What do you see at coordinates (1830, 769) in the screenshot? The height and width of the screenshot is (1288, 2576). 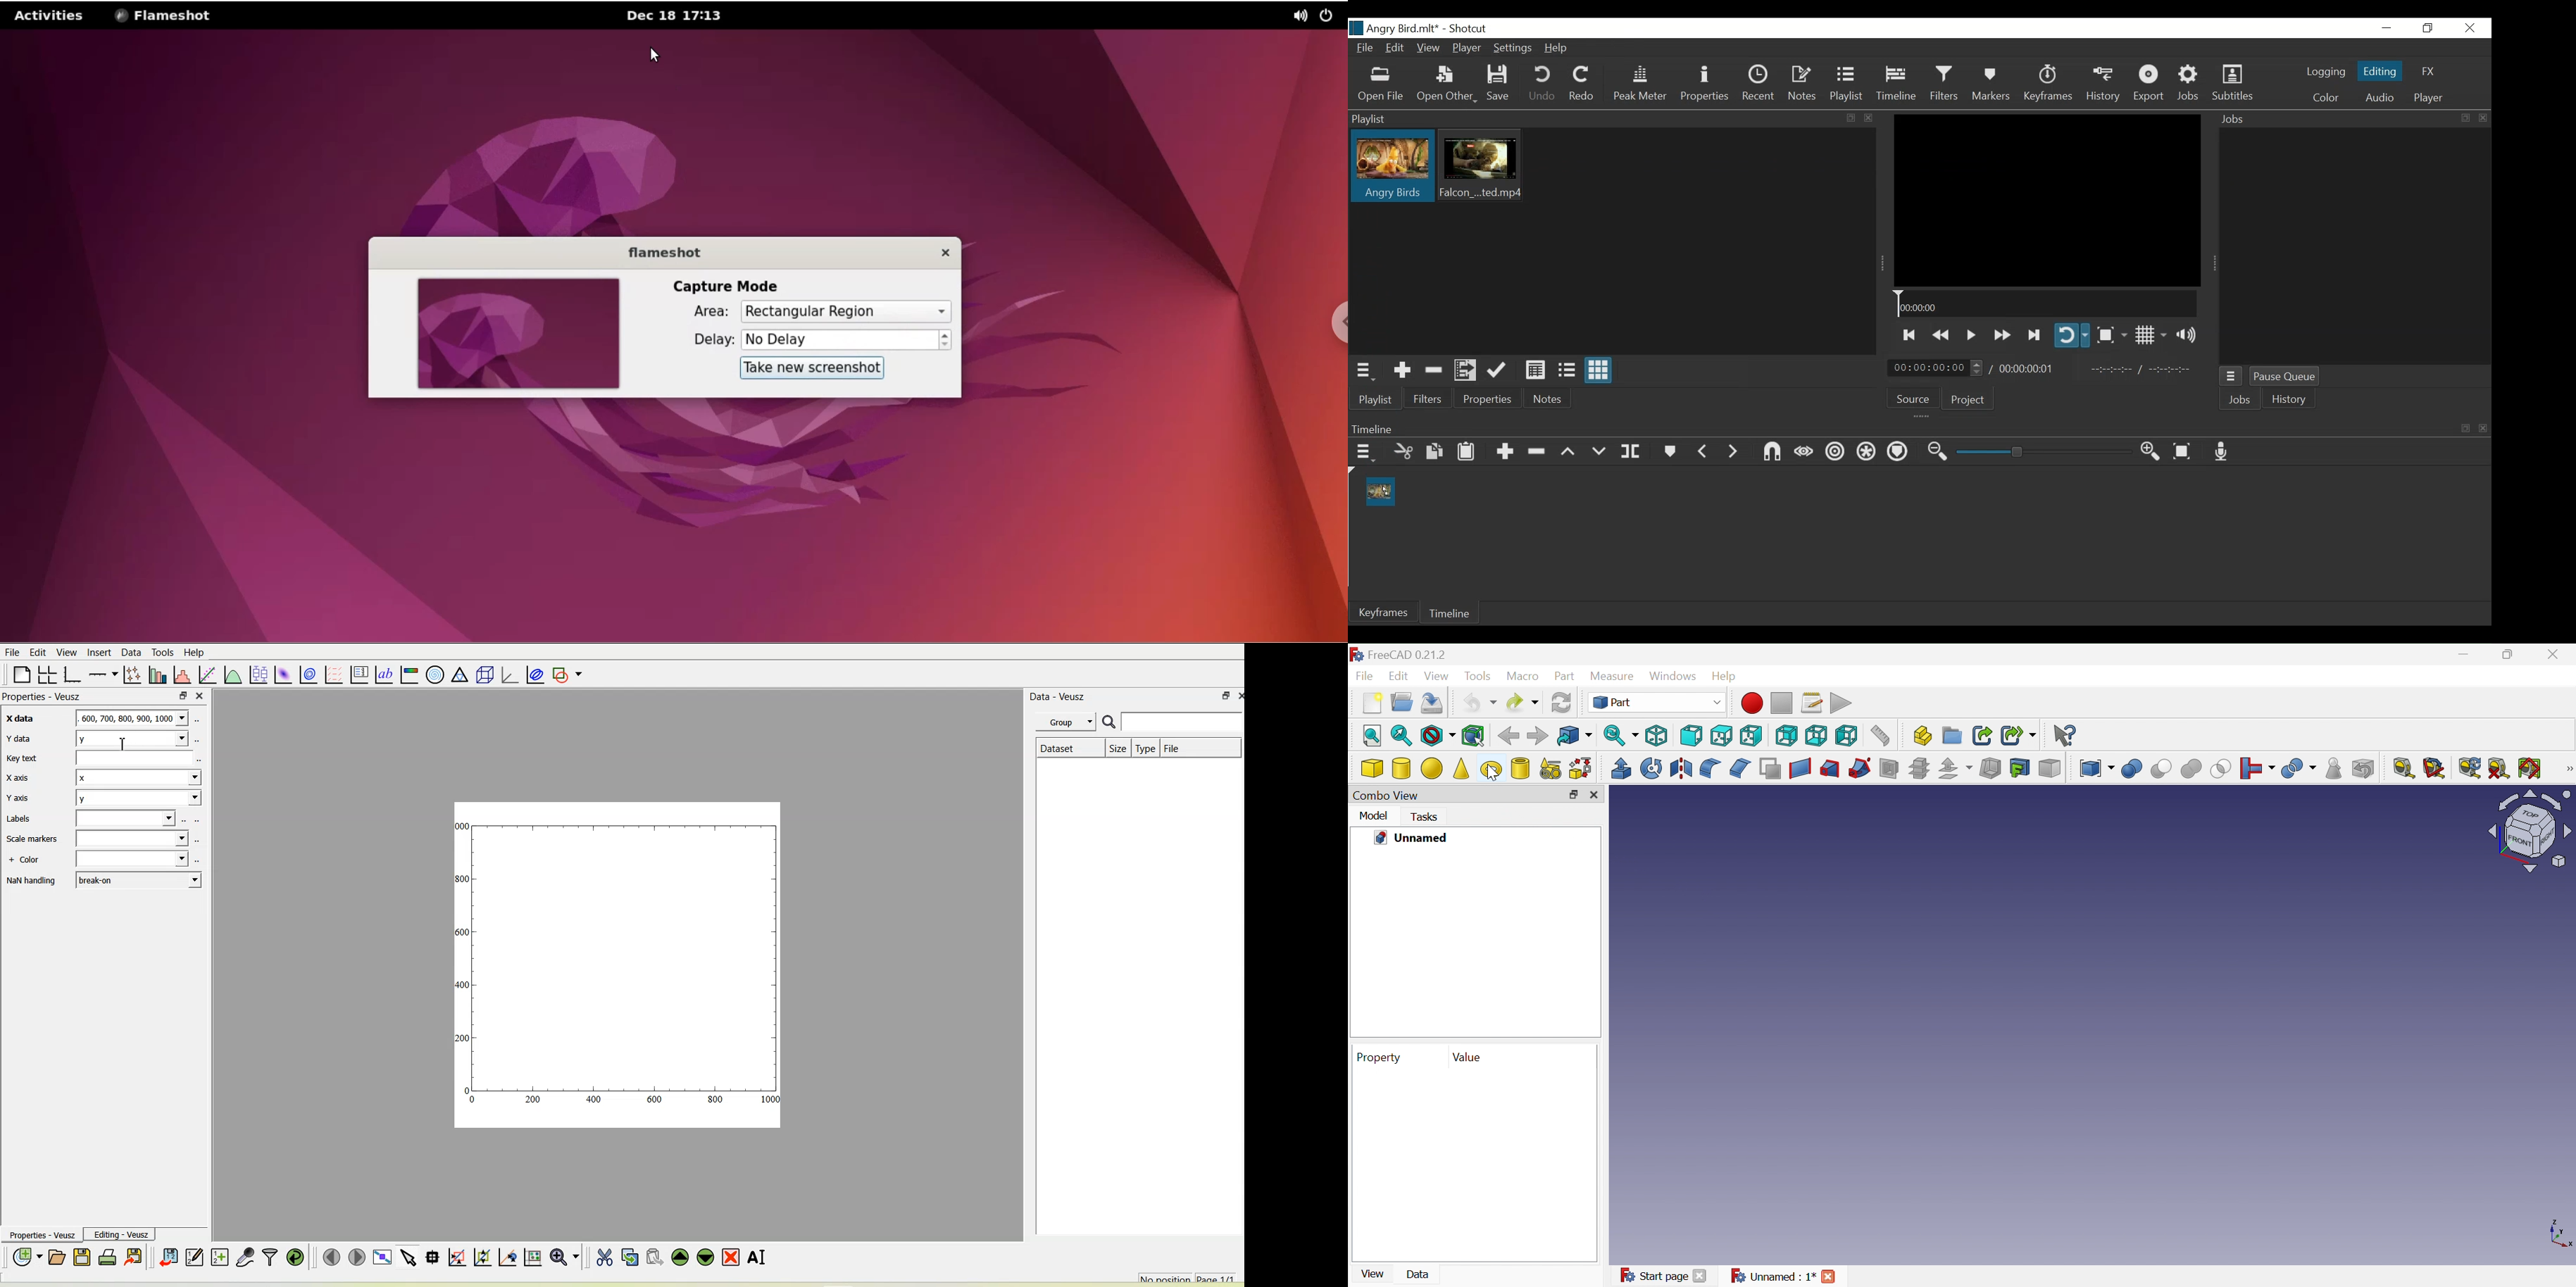 I see `Loft...` at bounding box center [1830, 769].